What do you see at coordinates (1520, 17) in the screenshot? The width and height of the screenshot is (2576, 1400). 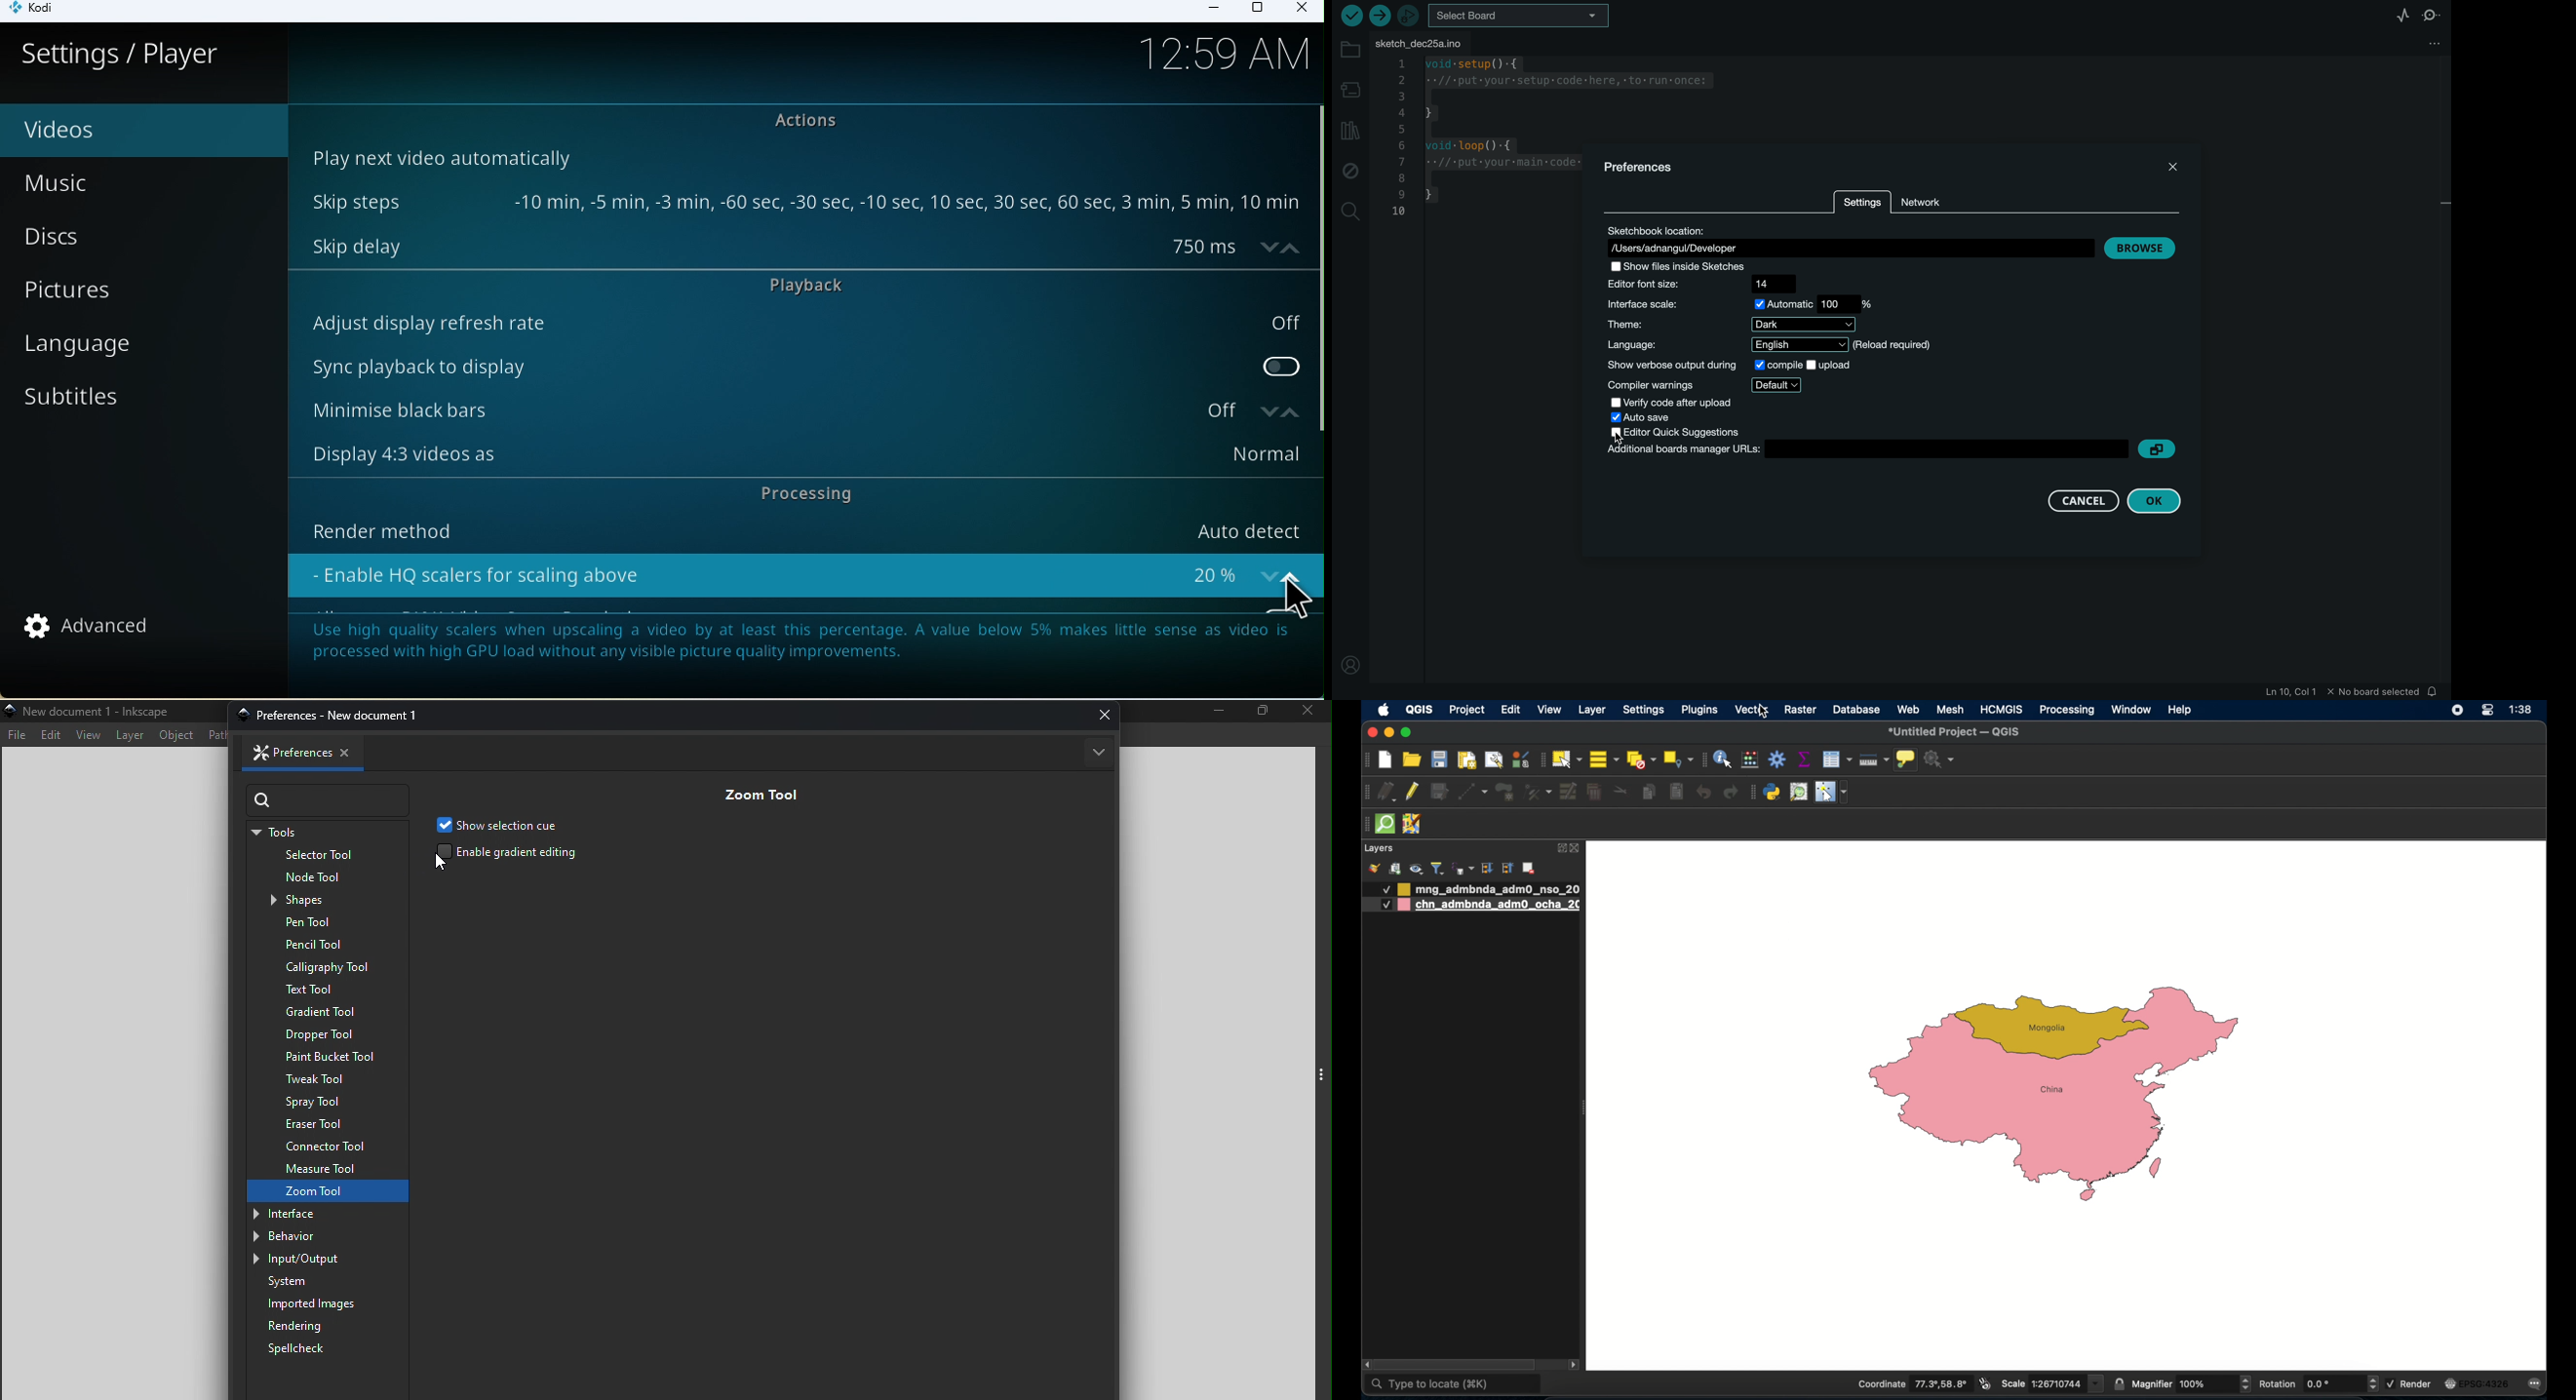 I see `board  selecter` at bounding box center [1520, 17].